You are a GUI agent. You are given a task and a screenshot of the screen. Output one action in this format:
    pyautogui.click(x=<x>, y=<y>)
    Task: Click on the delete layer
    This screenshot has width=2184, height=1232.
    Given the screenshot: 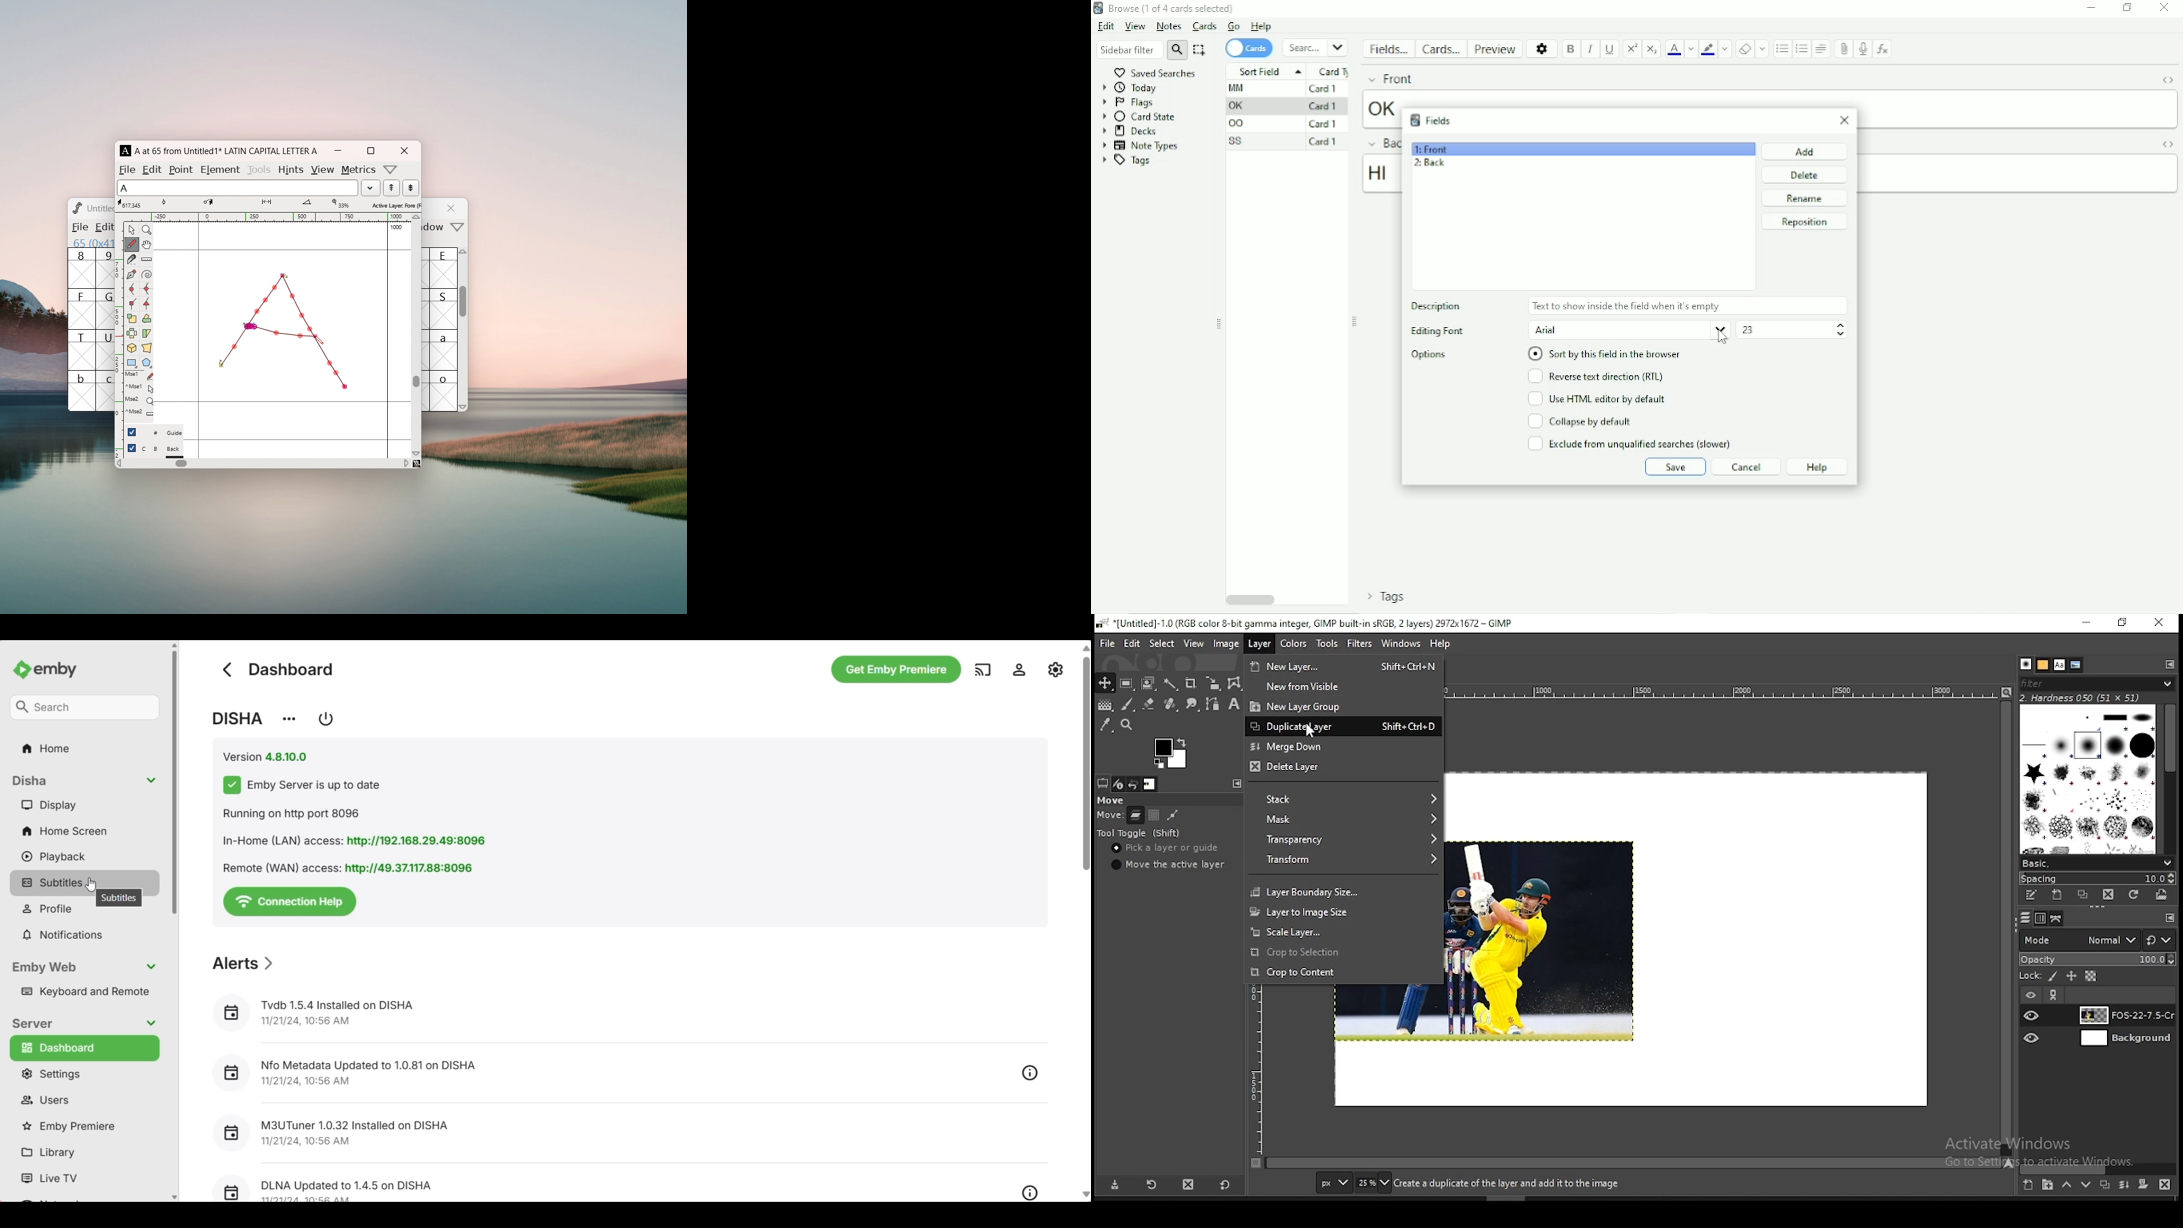 What is the action you would take?
    pyautogui.click(x=2166, y=1185)
    